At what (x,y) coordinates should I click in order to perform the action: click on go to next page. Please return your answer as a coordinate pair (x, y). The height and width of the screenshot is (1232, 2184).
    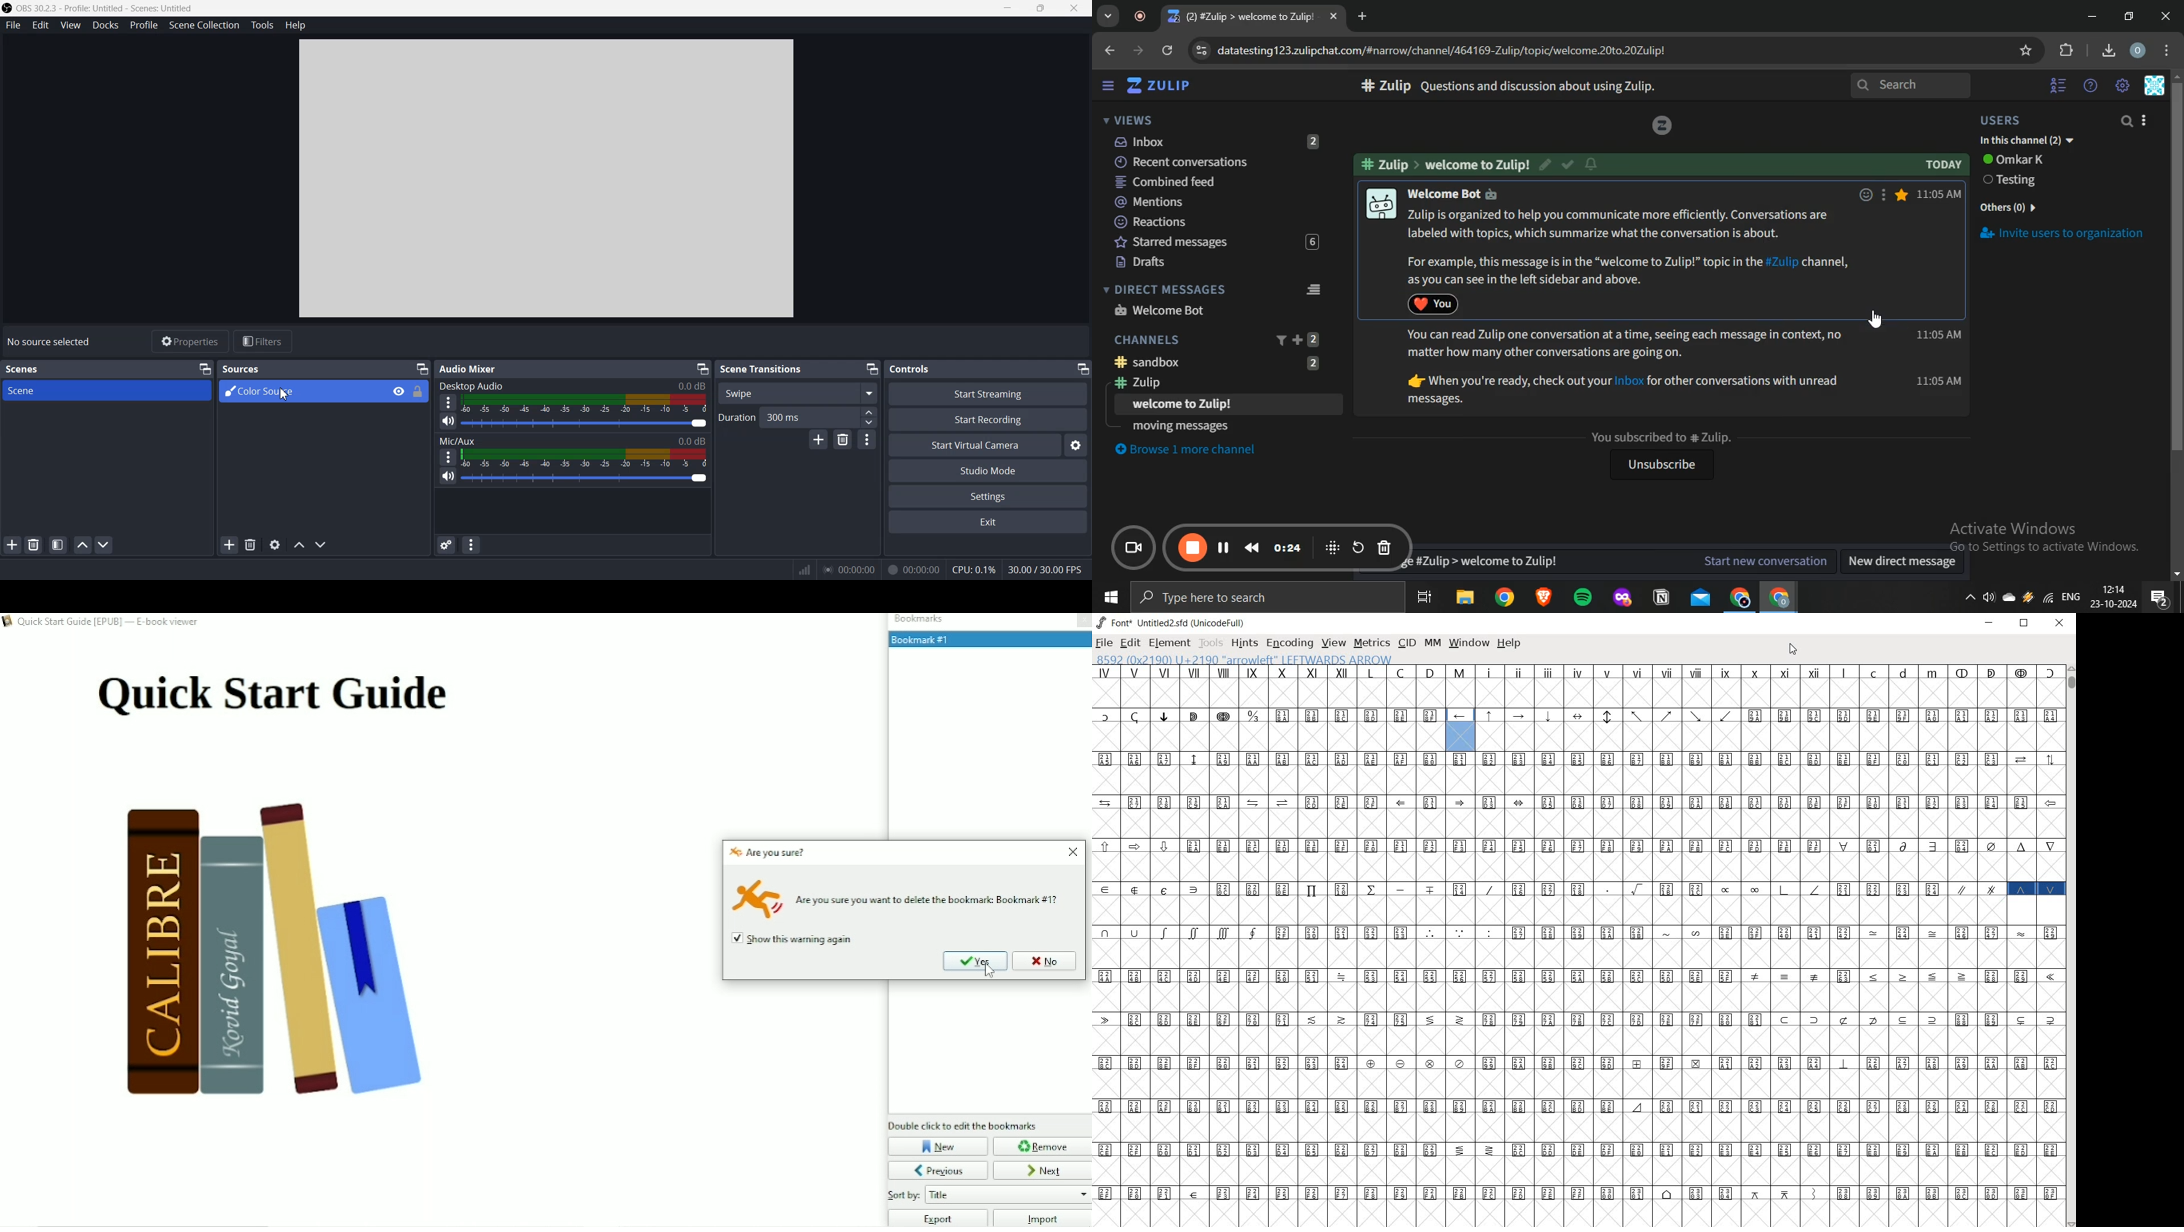
    Looking at the image, I should click on (1140, 50).